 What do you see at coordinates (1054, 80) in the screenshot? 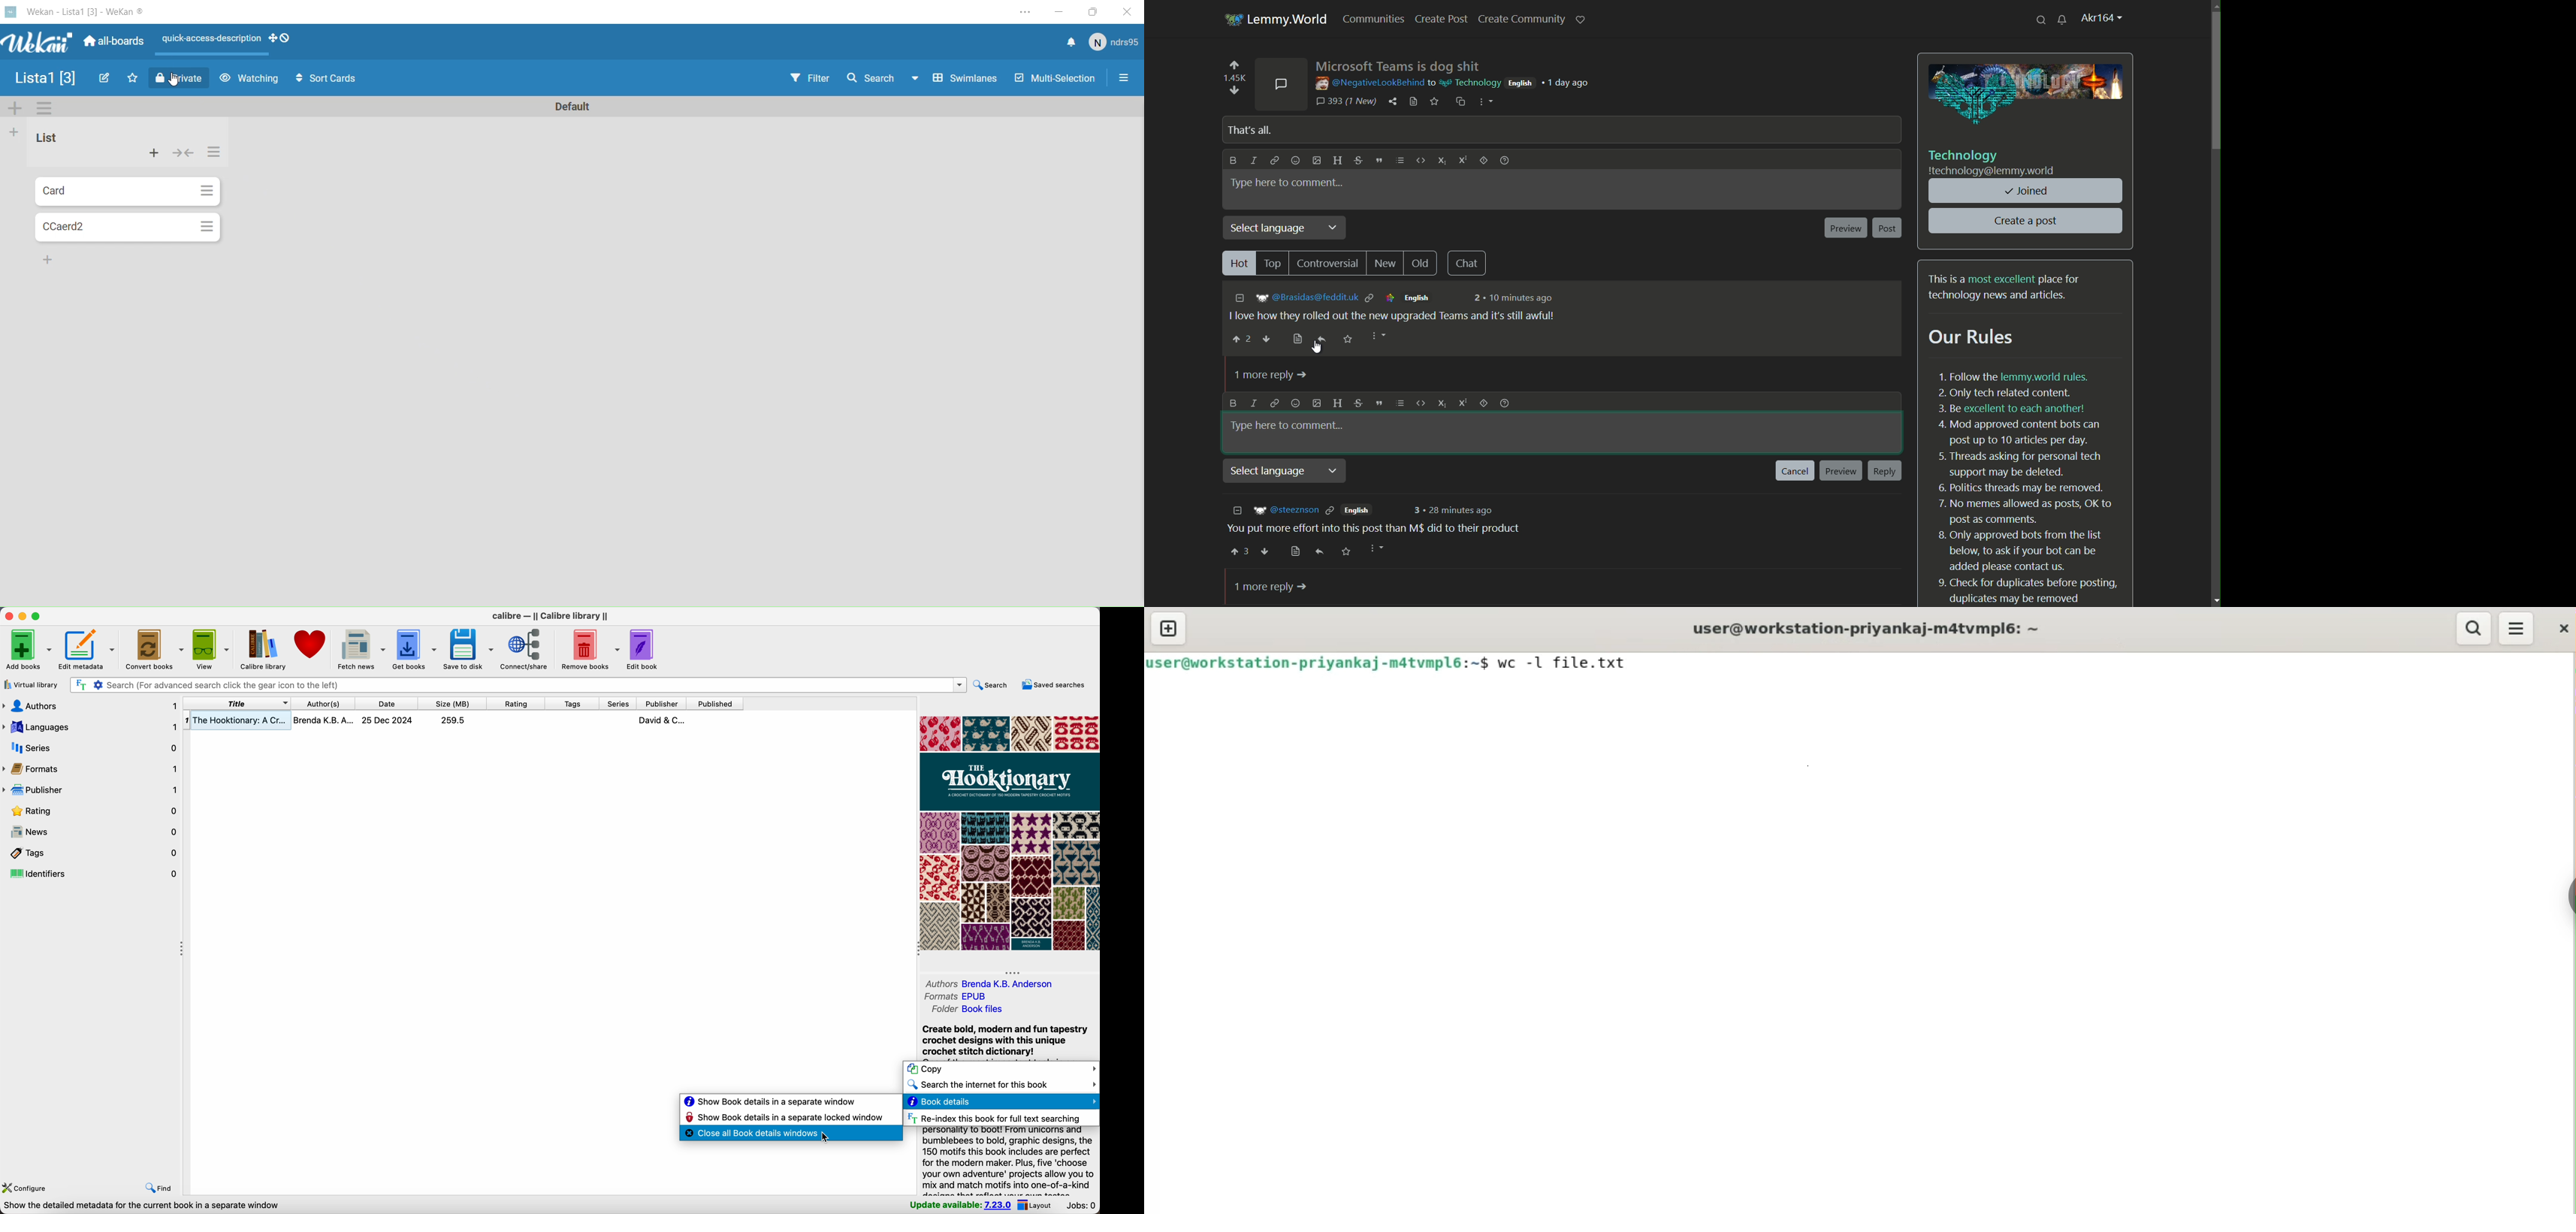
I see `Multi Selection` at bounding box center [1054, 80].